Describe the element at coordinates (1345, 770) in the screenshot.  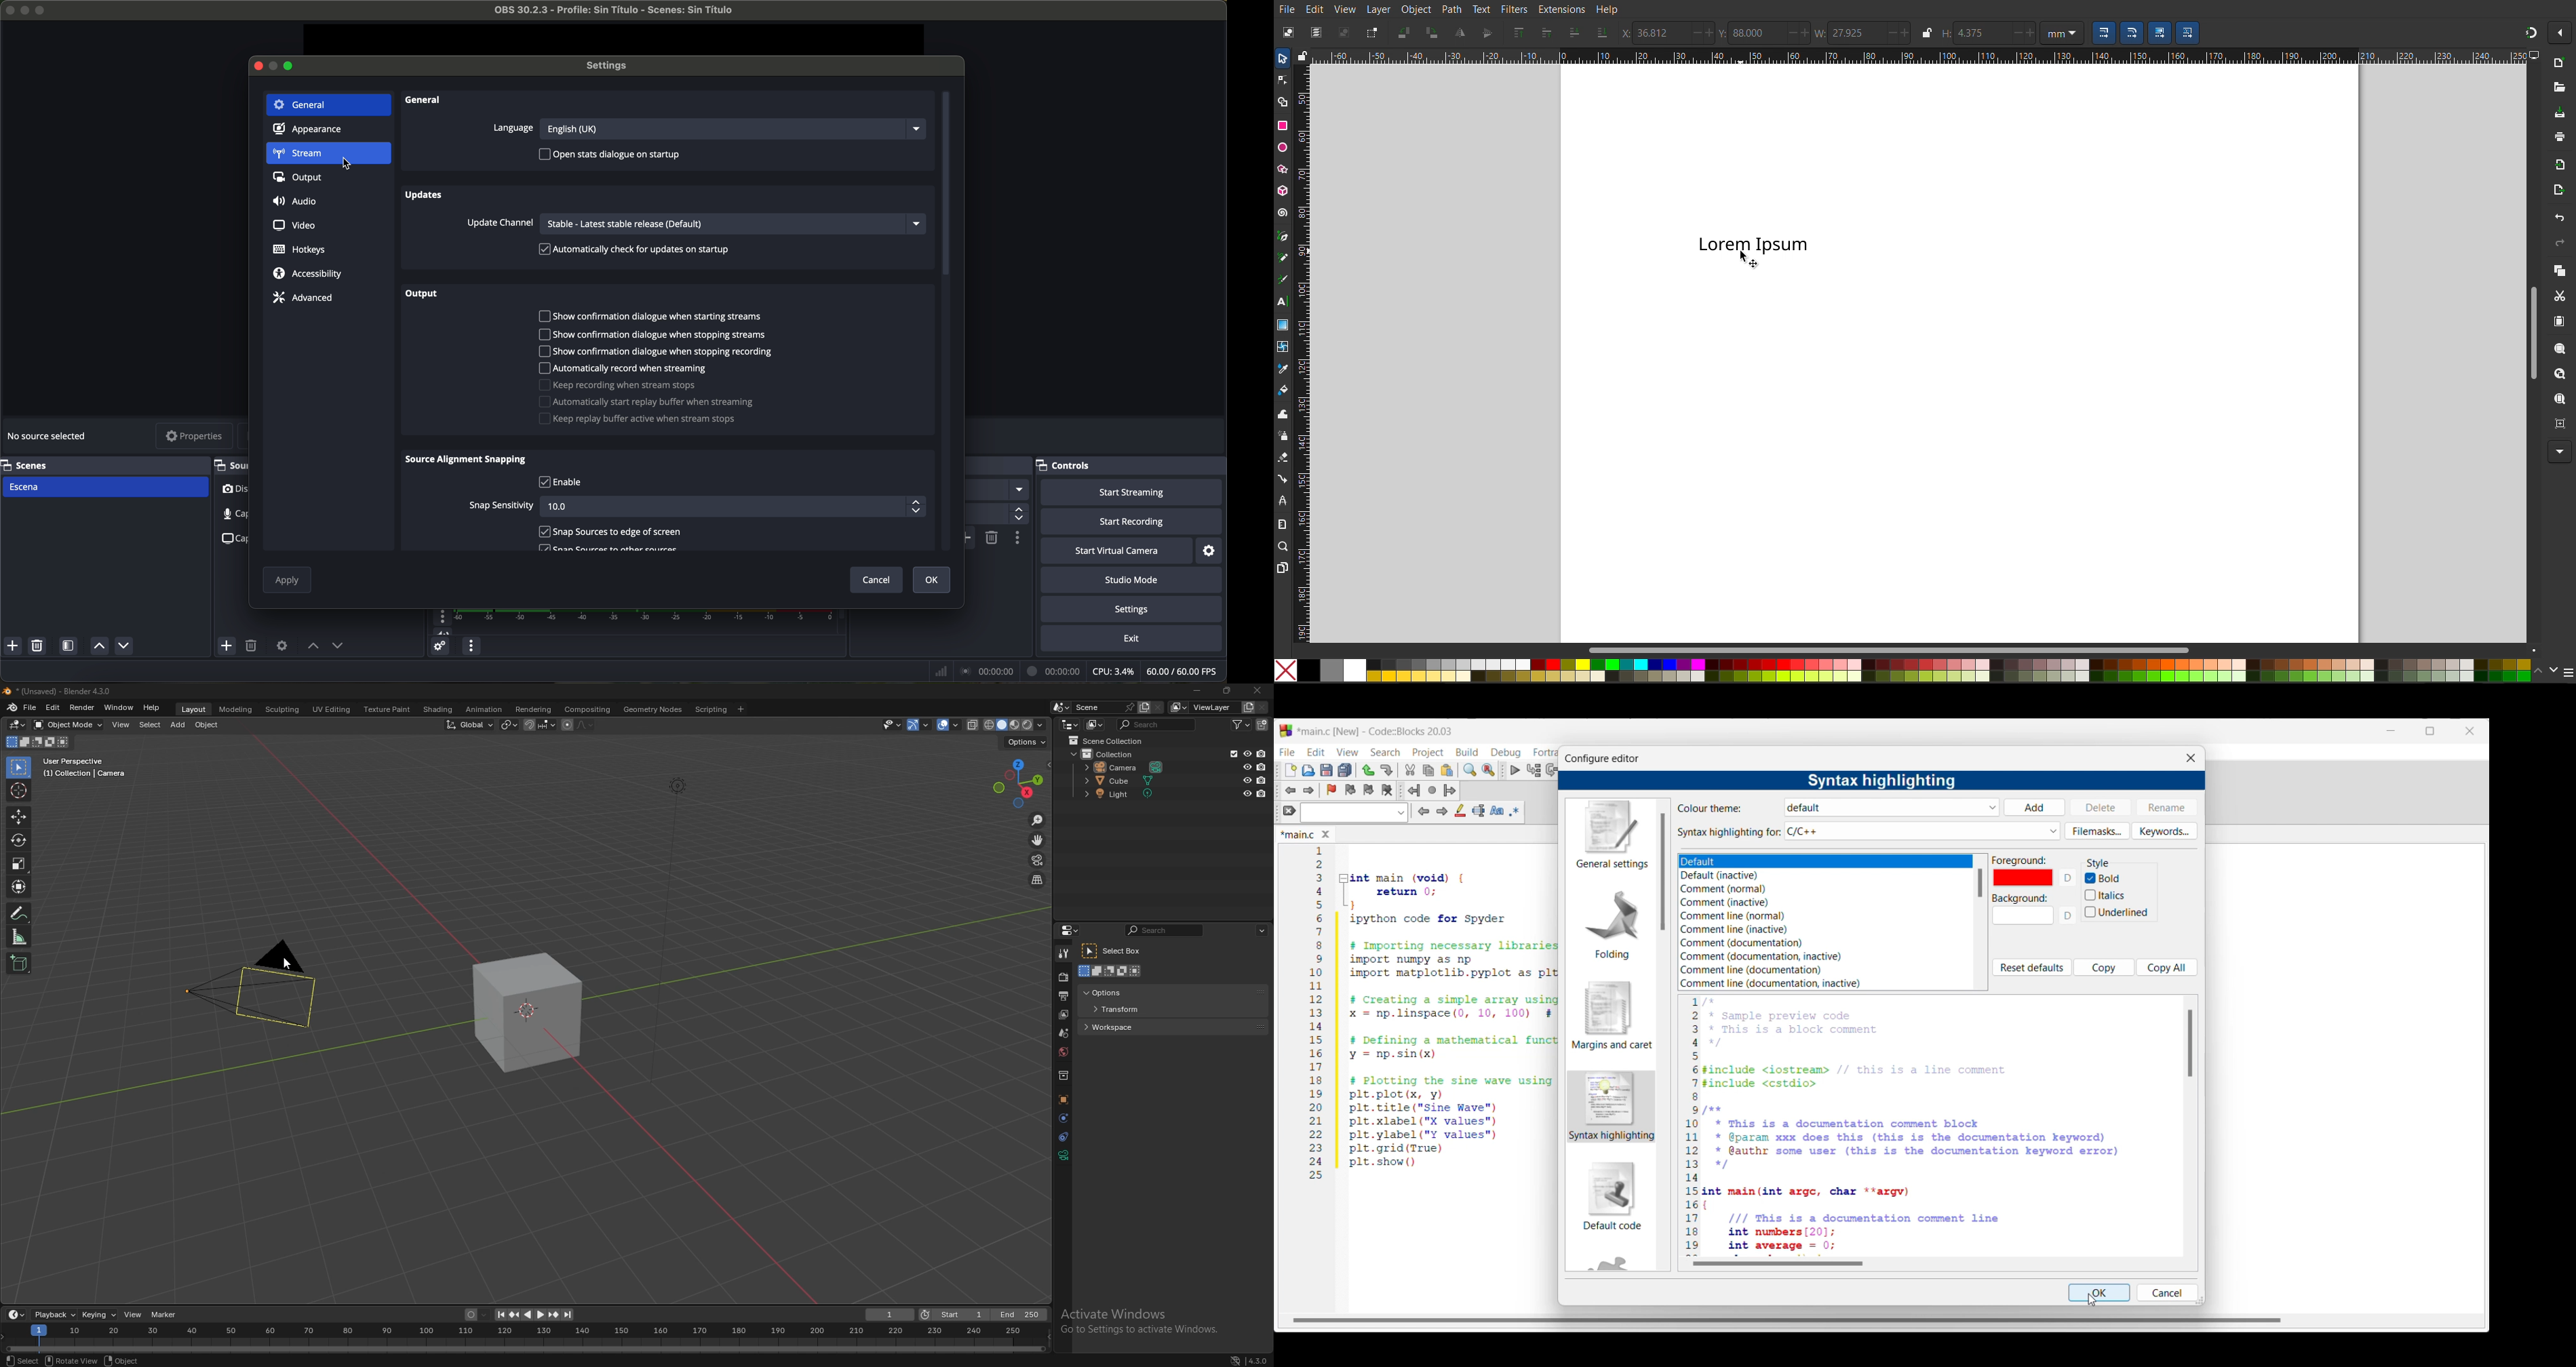
I see `Save everything` at that location.